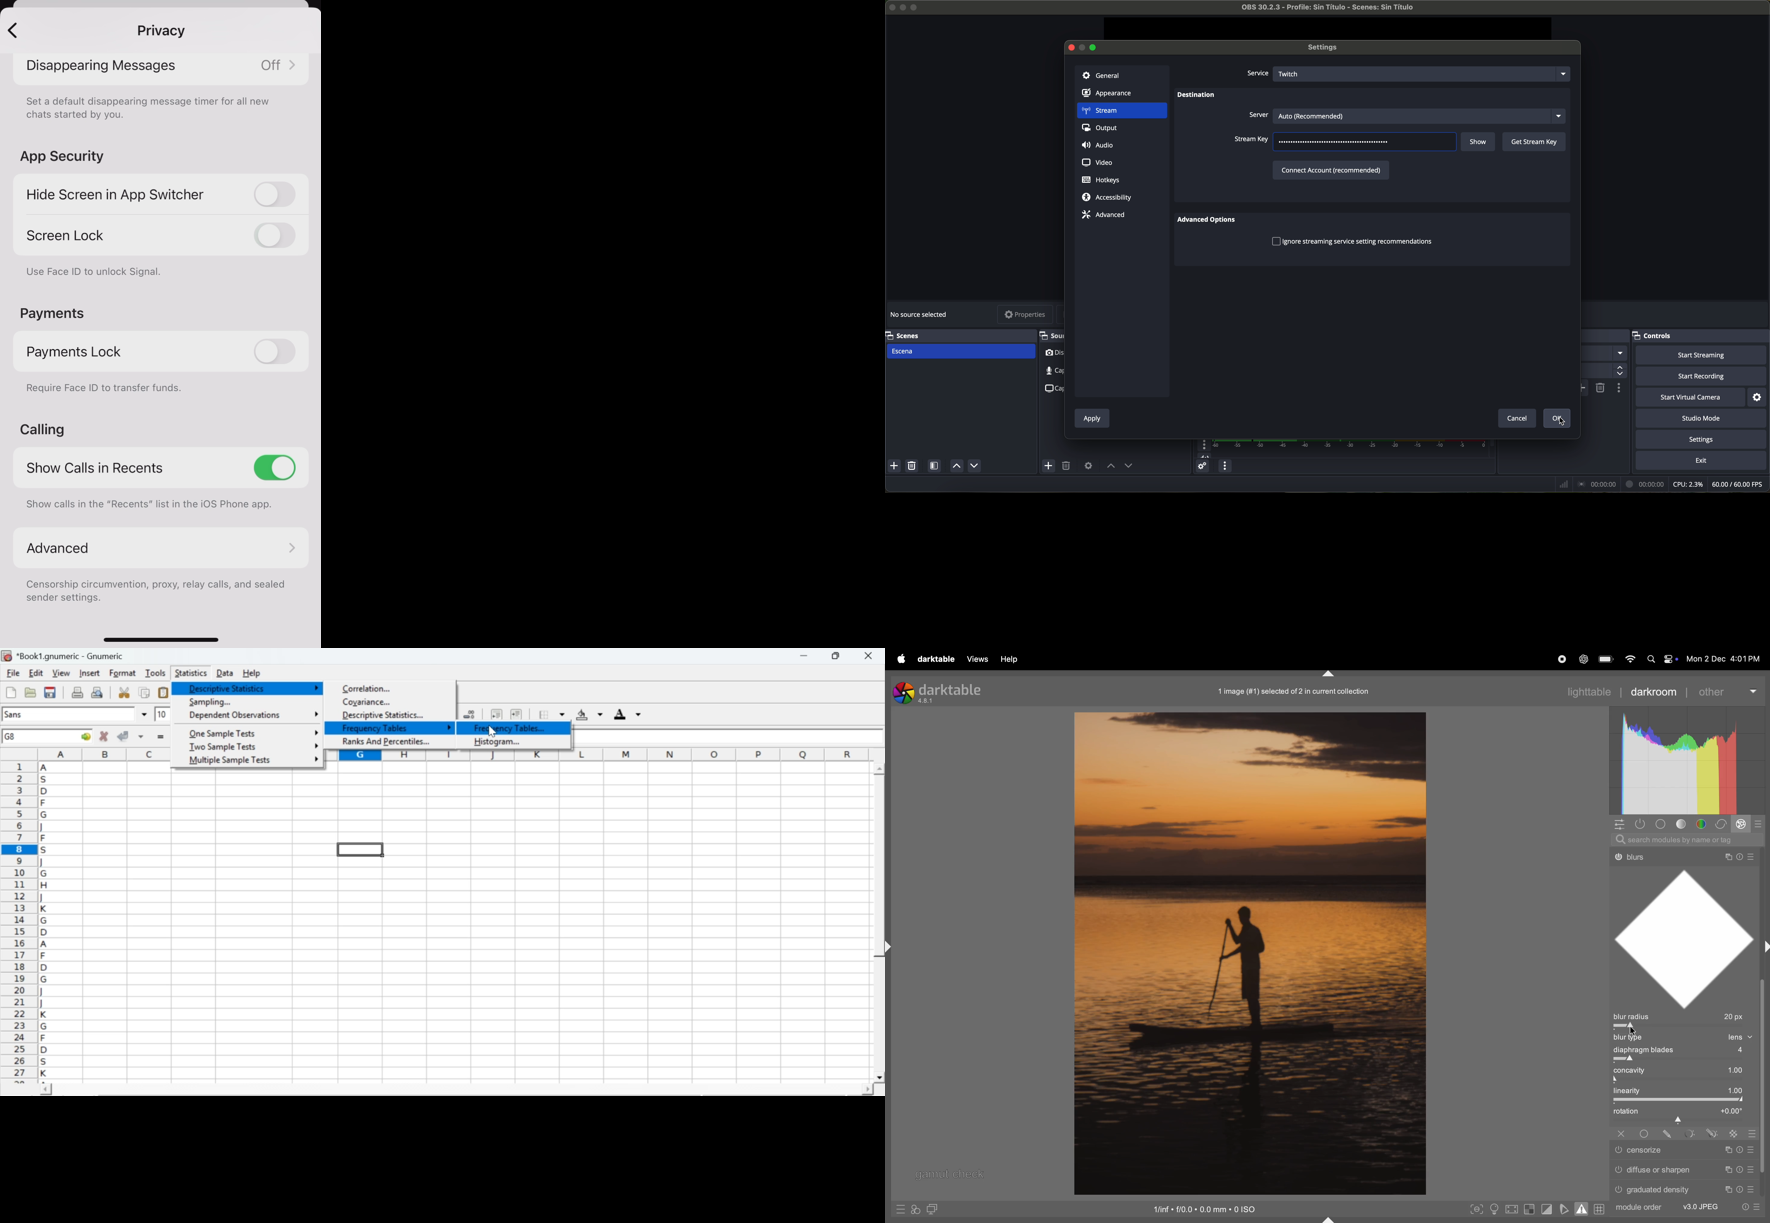 Image resolution: width=1792 pixels, height=1232 pixels. I want to click on quick acess to panel, so click(1618, 825).